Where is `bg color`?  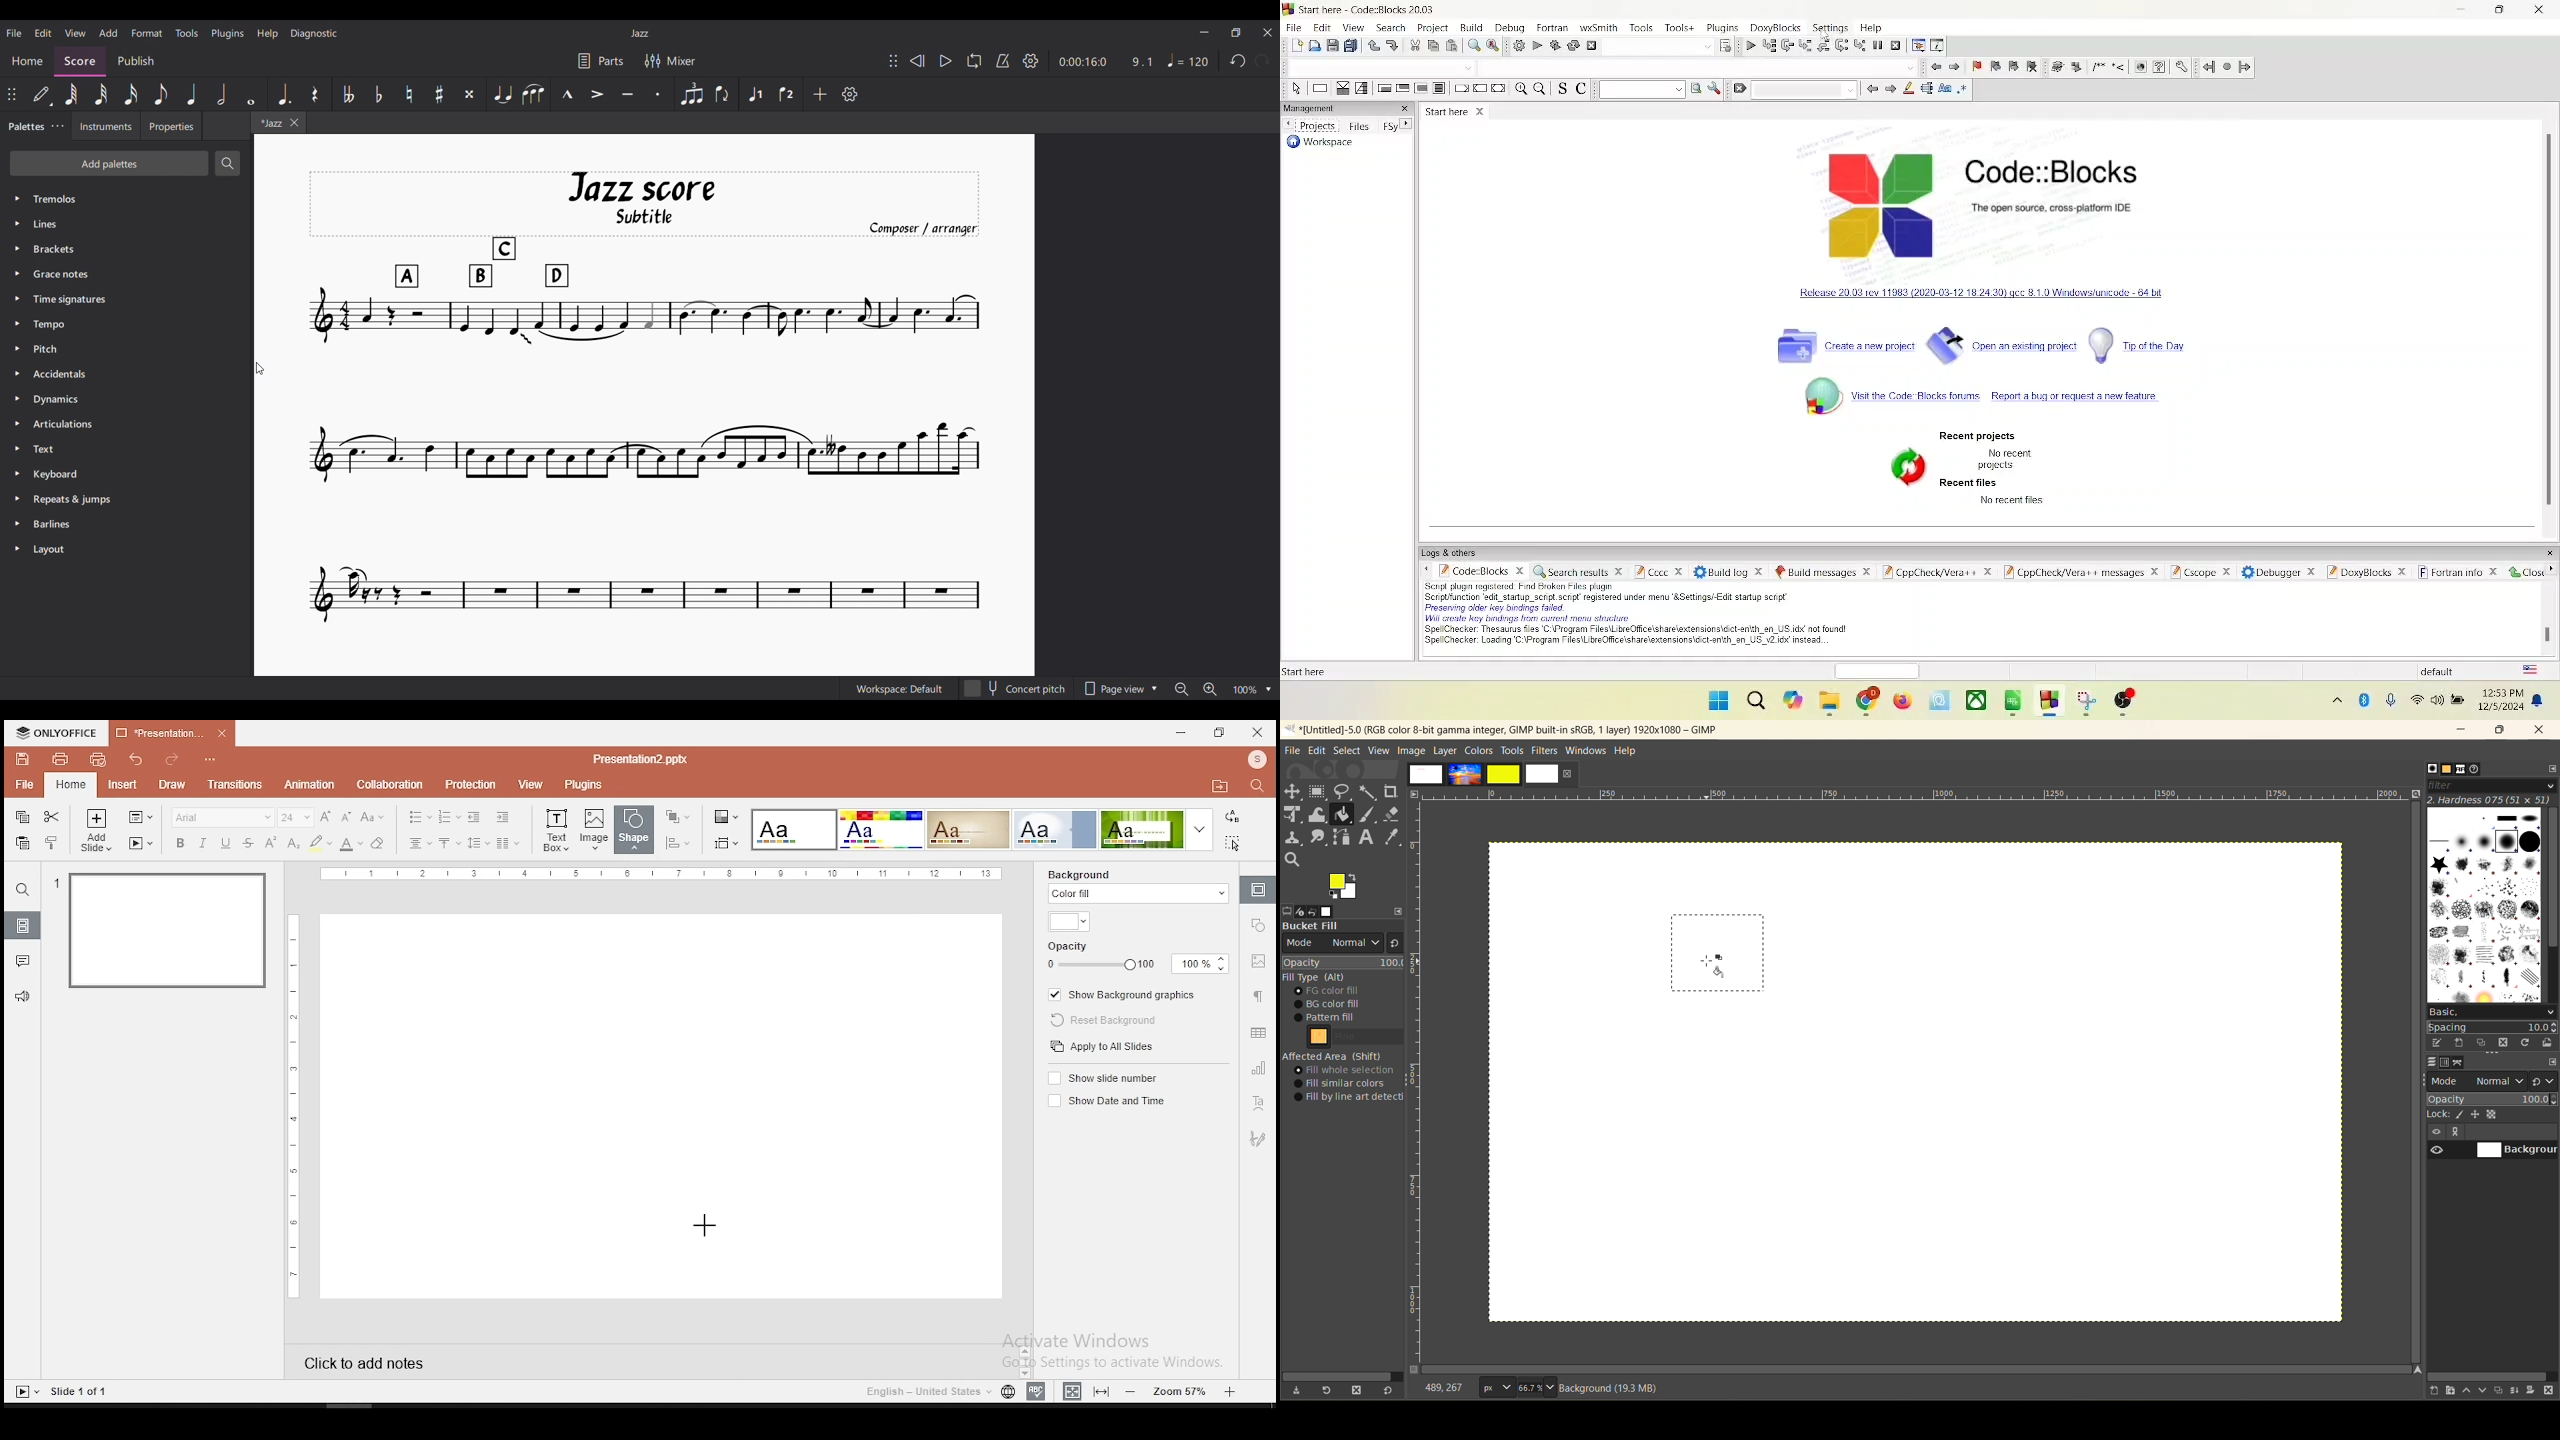 bg color is located at coordinates (1335, 1003).